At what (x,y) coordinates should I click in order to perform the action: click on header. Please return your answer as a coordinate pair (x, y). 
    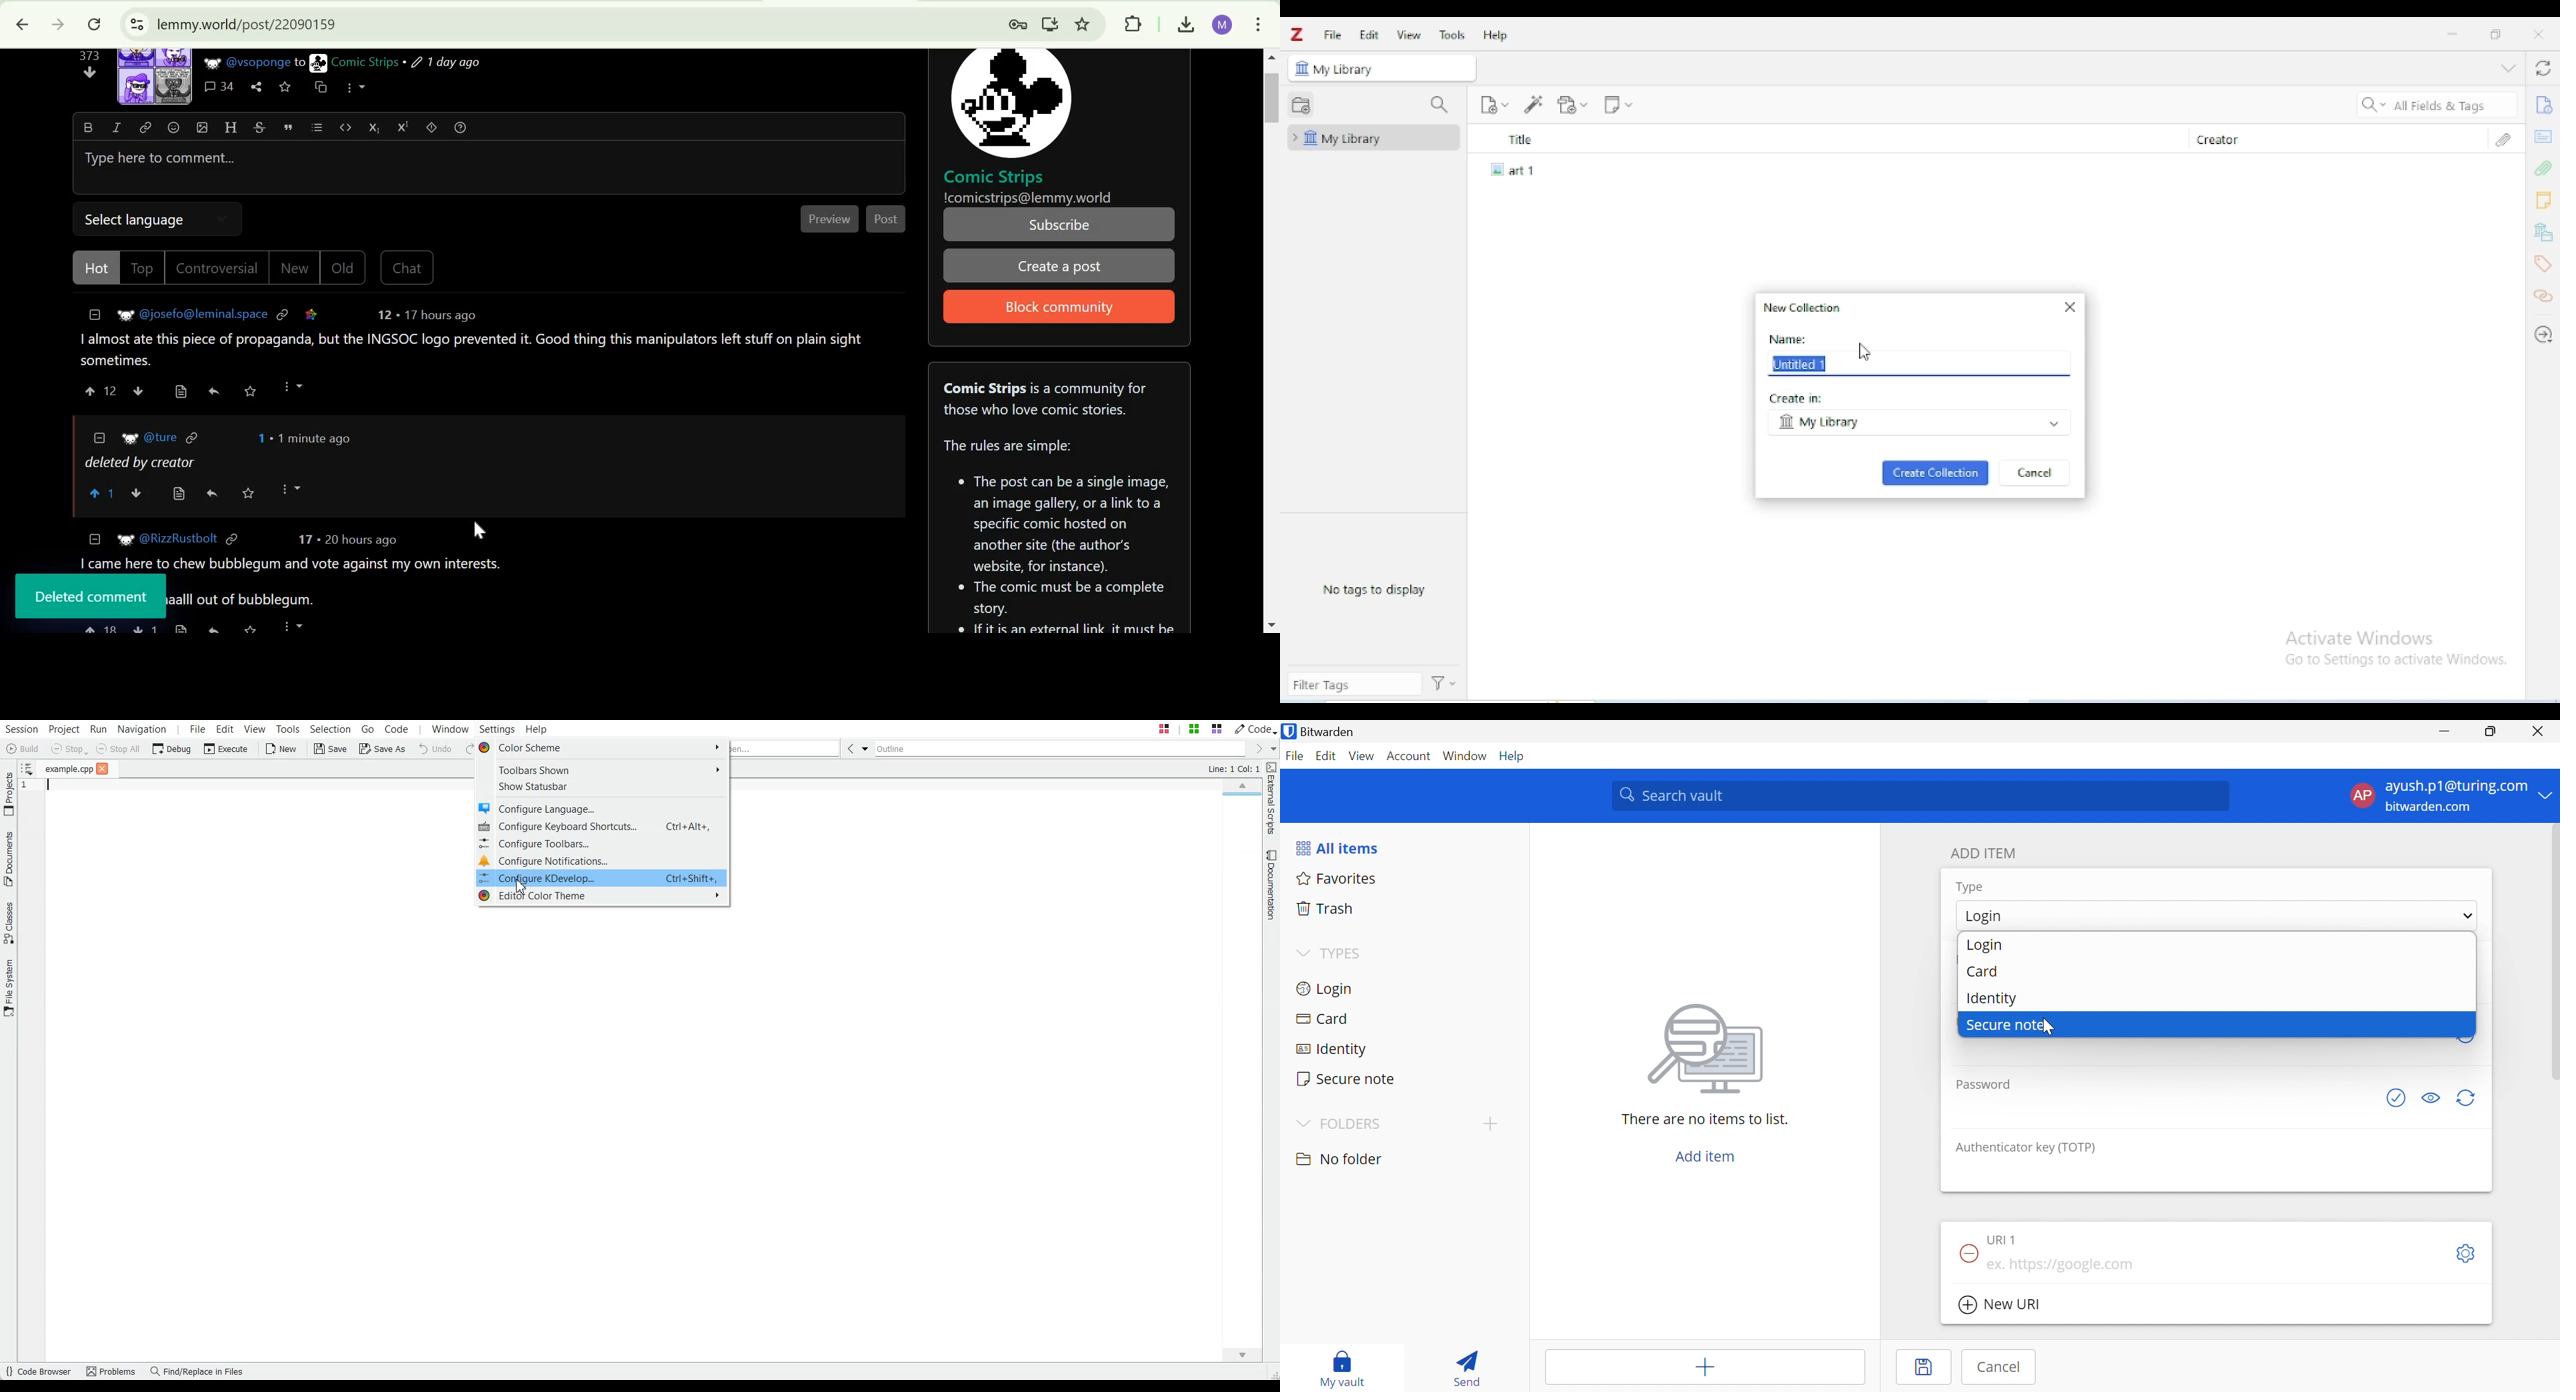
    Looking at the image, I should click on (231, 127).